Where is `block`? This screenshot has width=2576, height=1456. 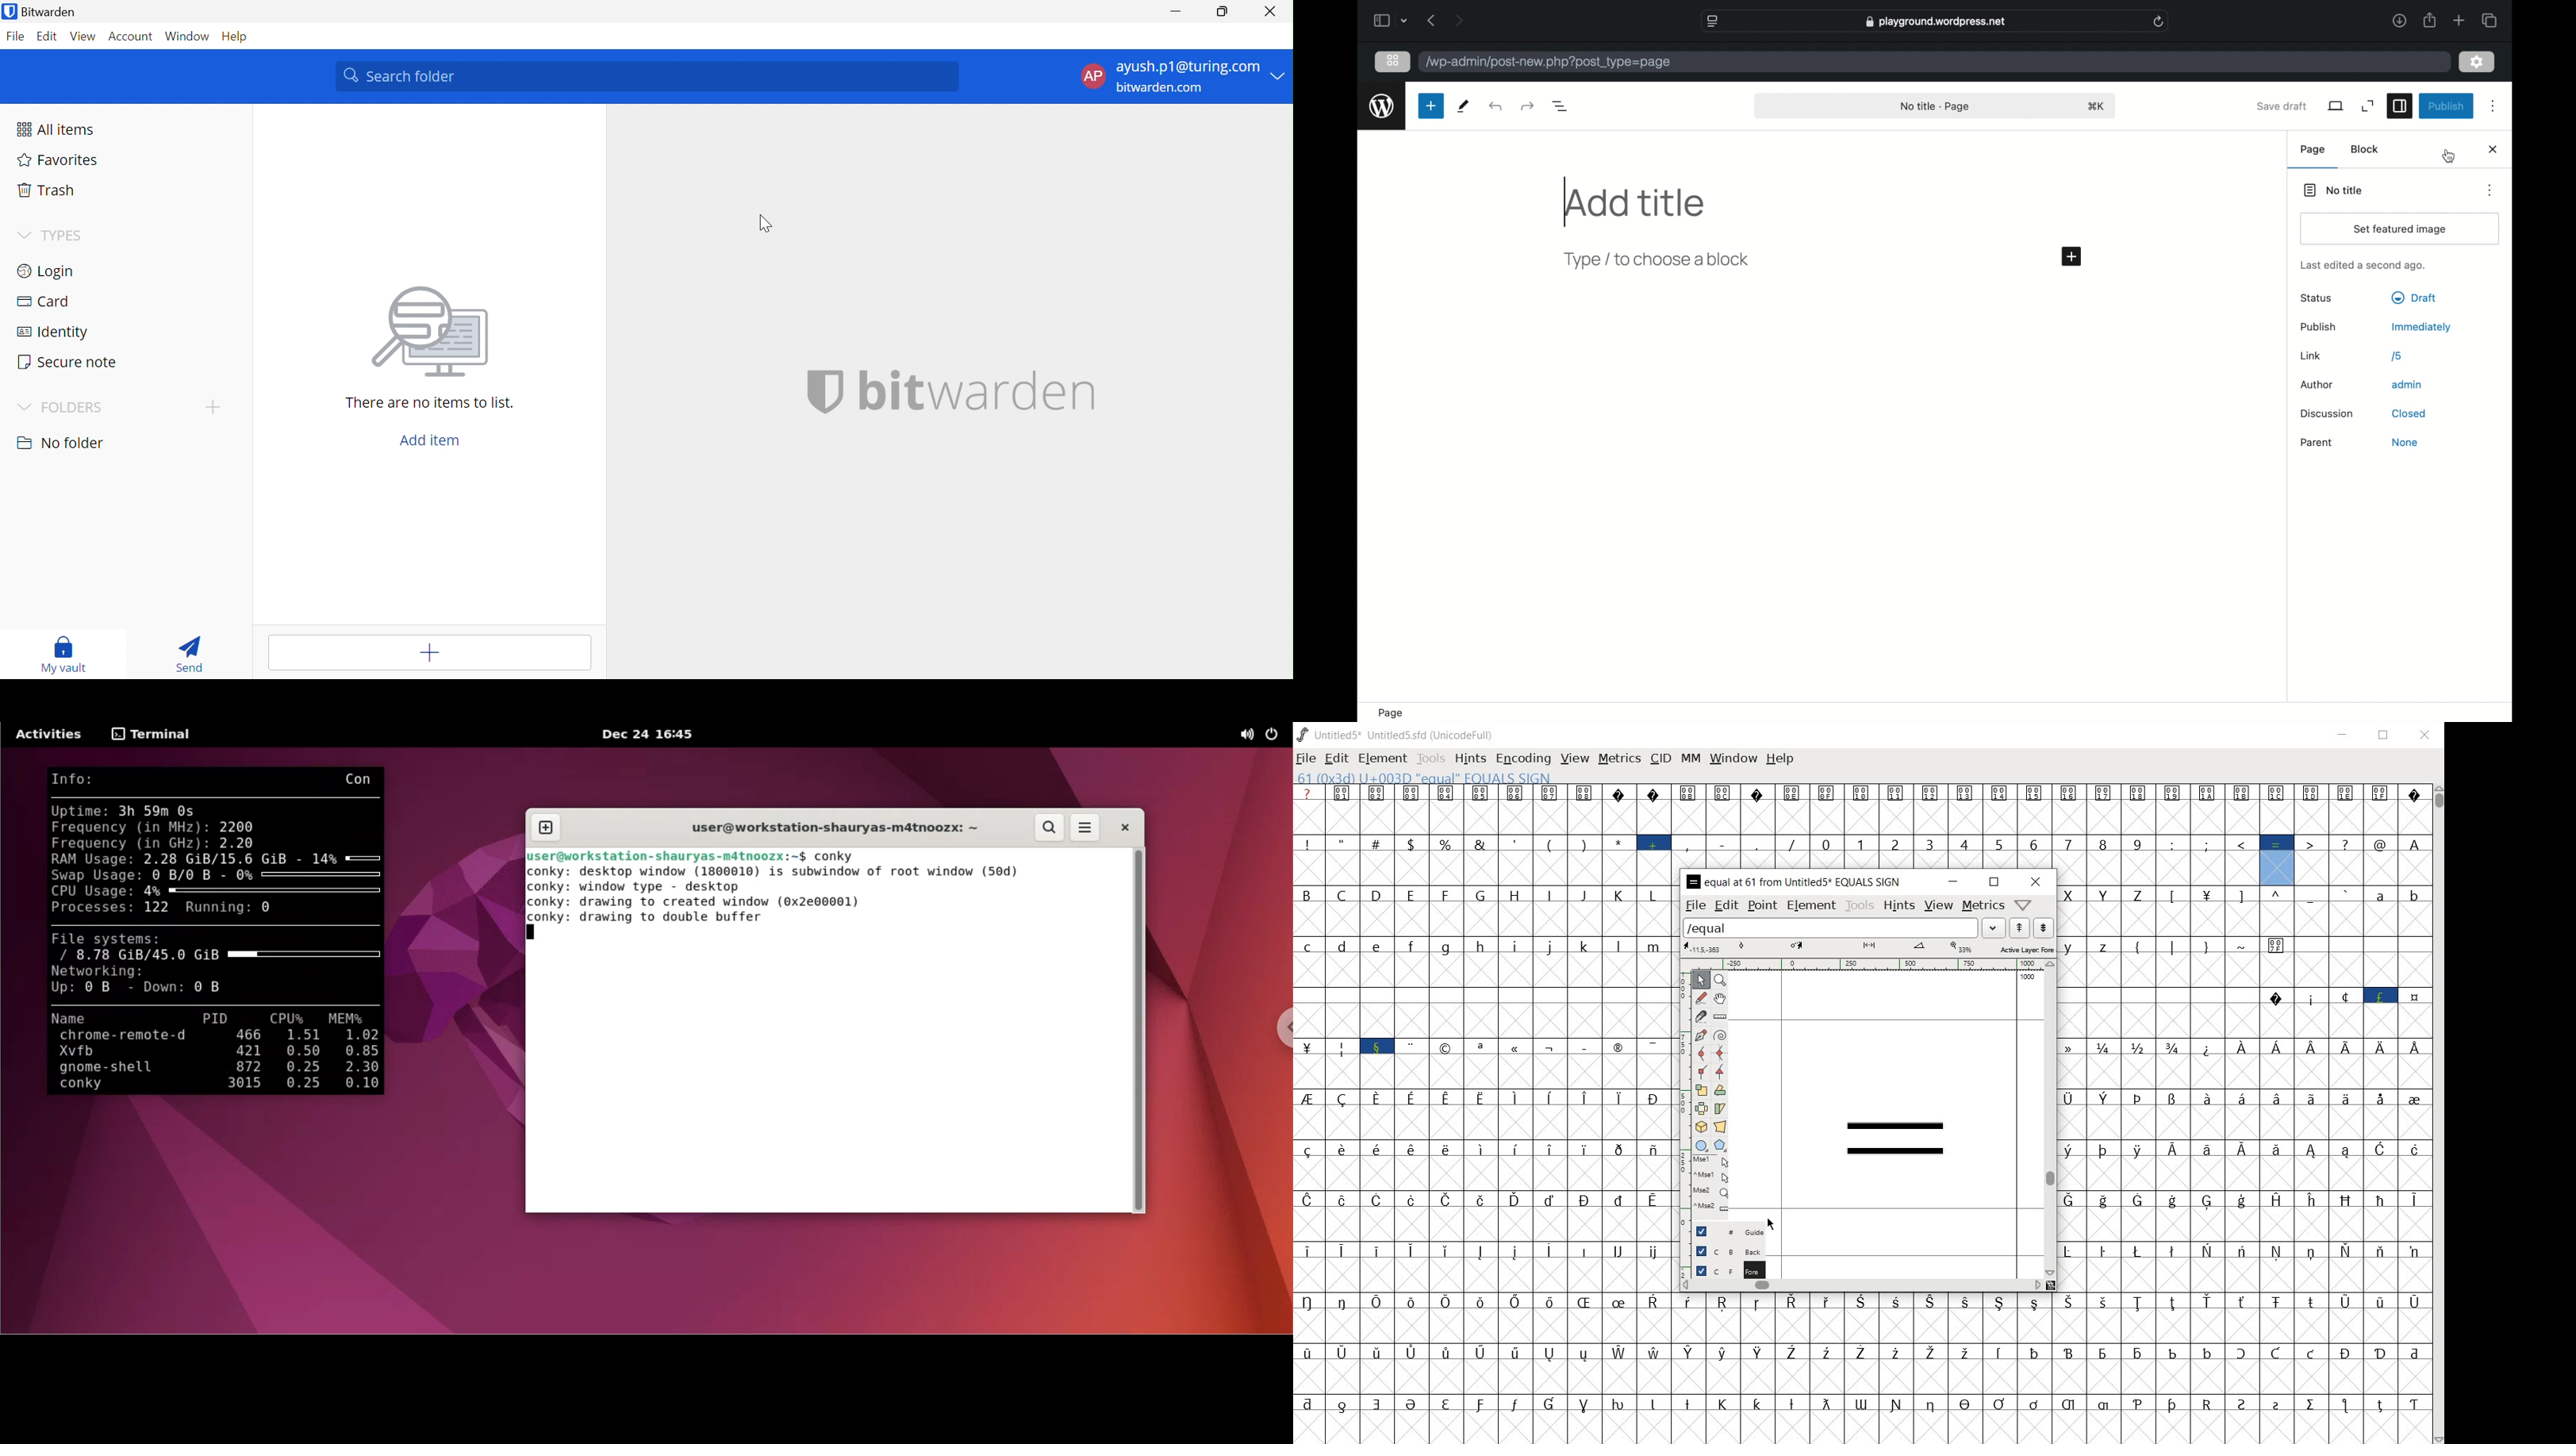 block is located at coordinates (2366, 149).